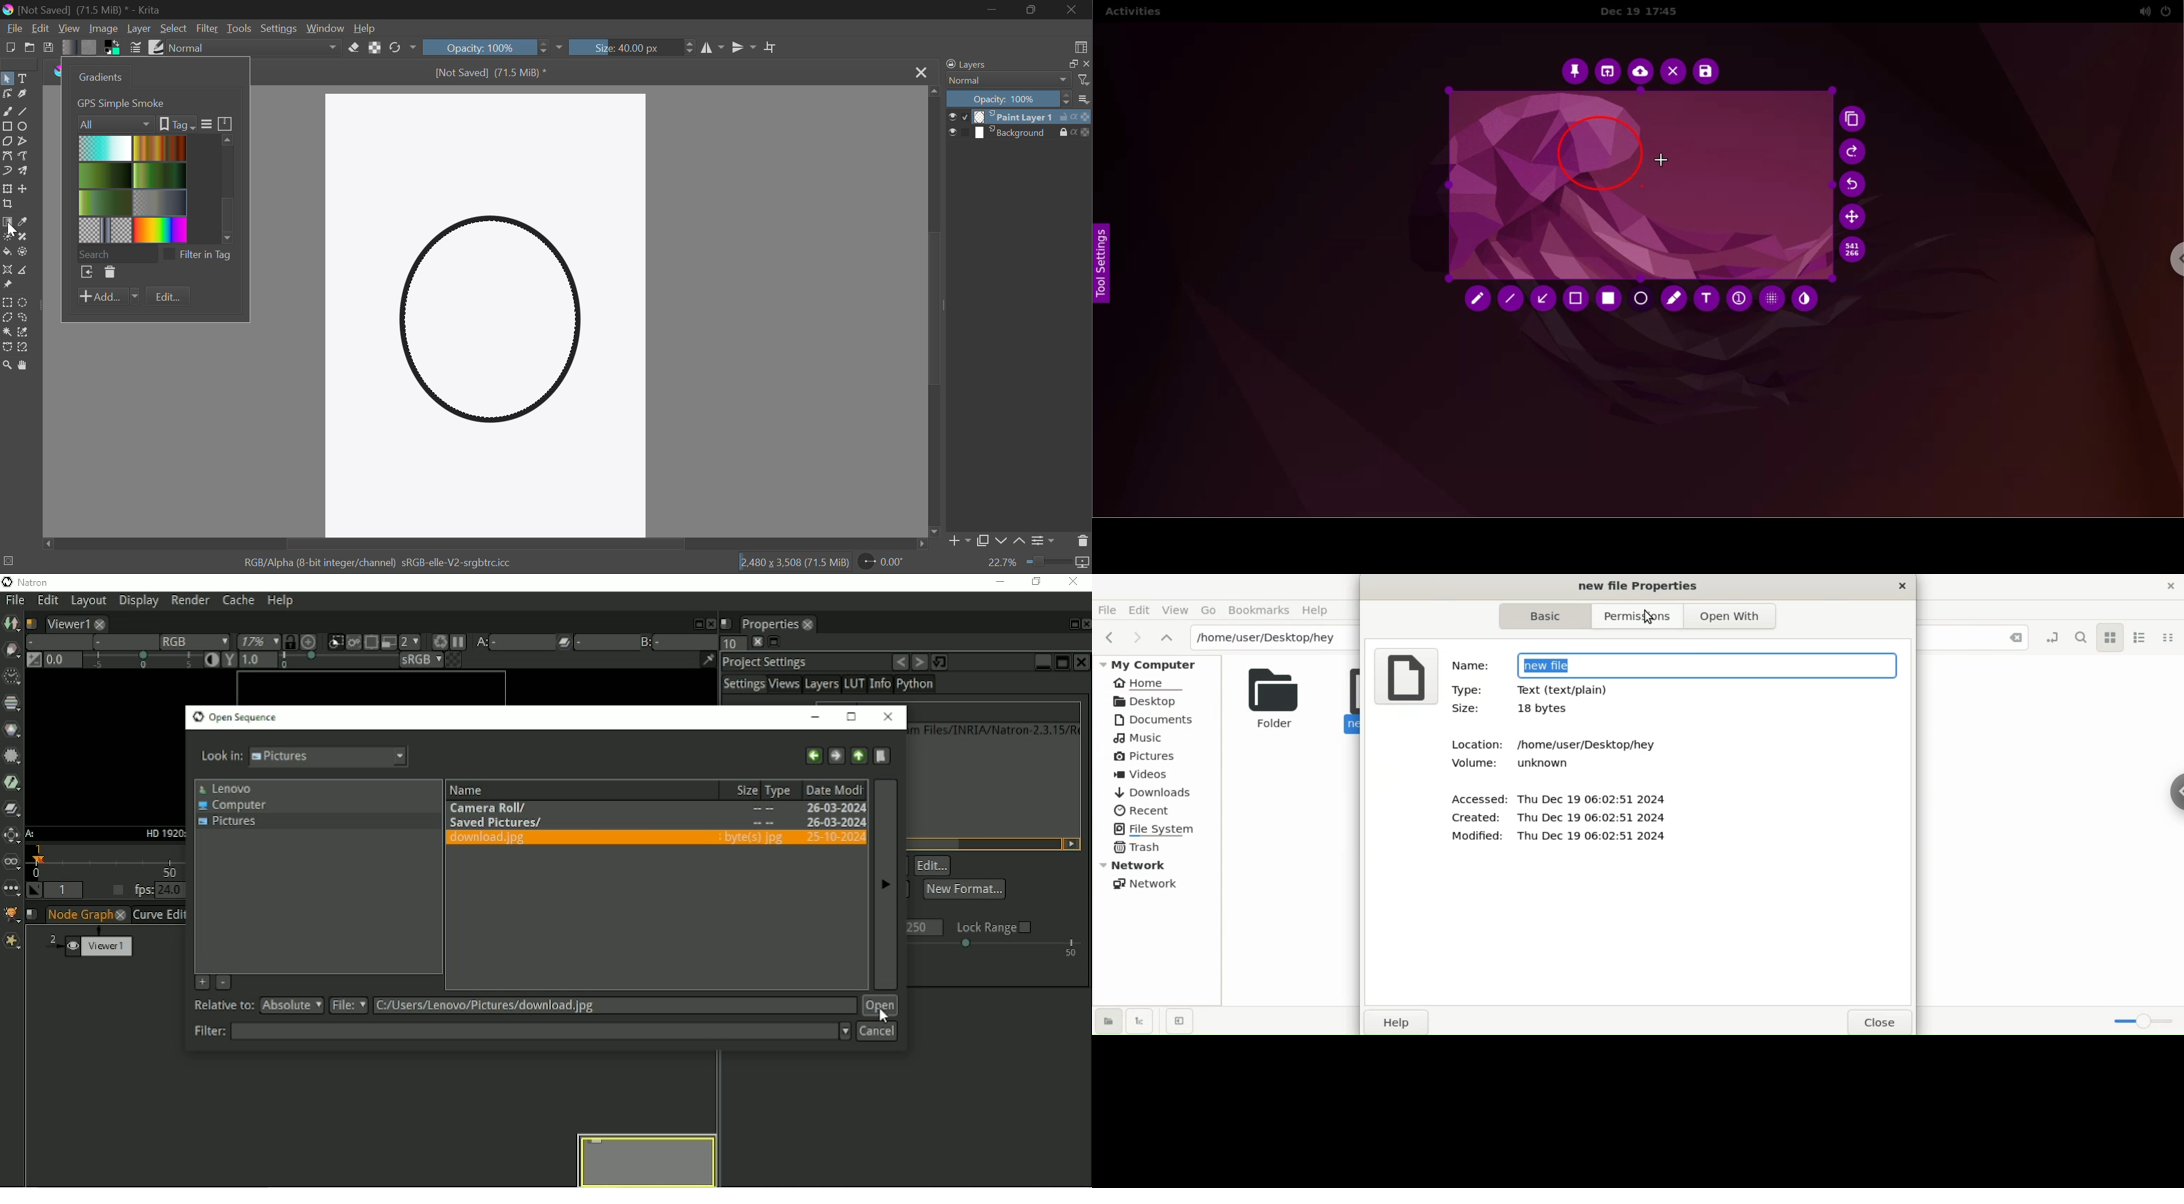  I want to click on filter in tag, so click(206, 255).